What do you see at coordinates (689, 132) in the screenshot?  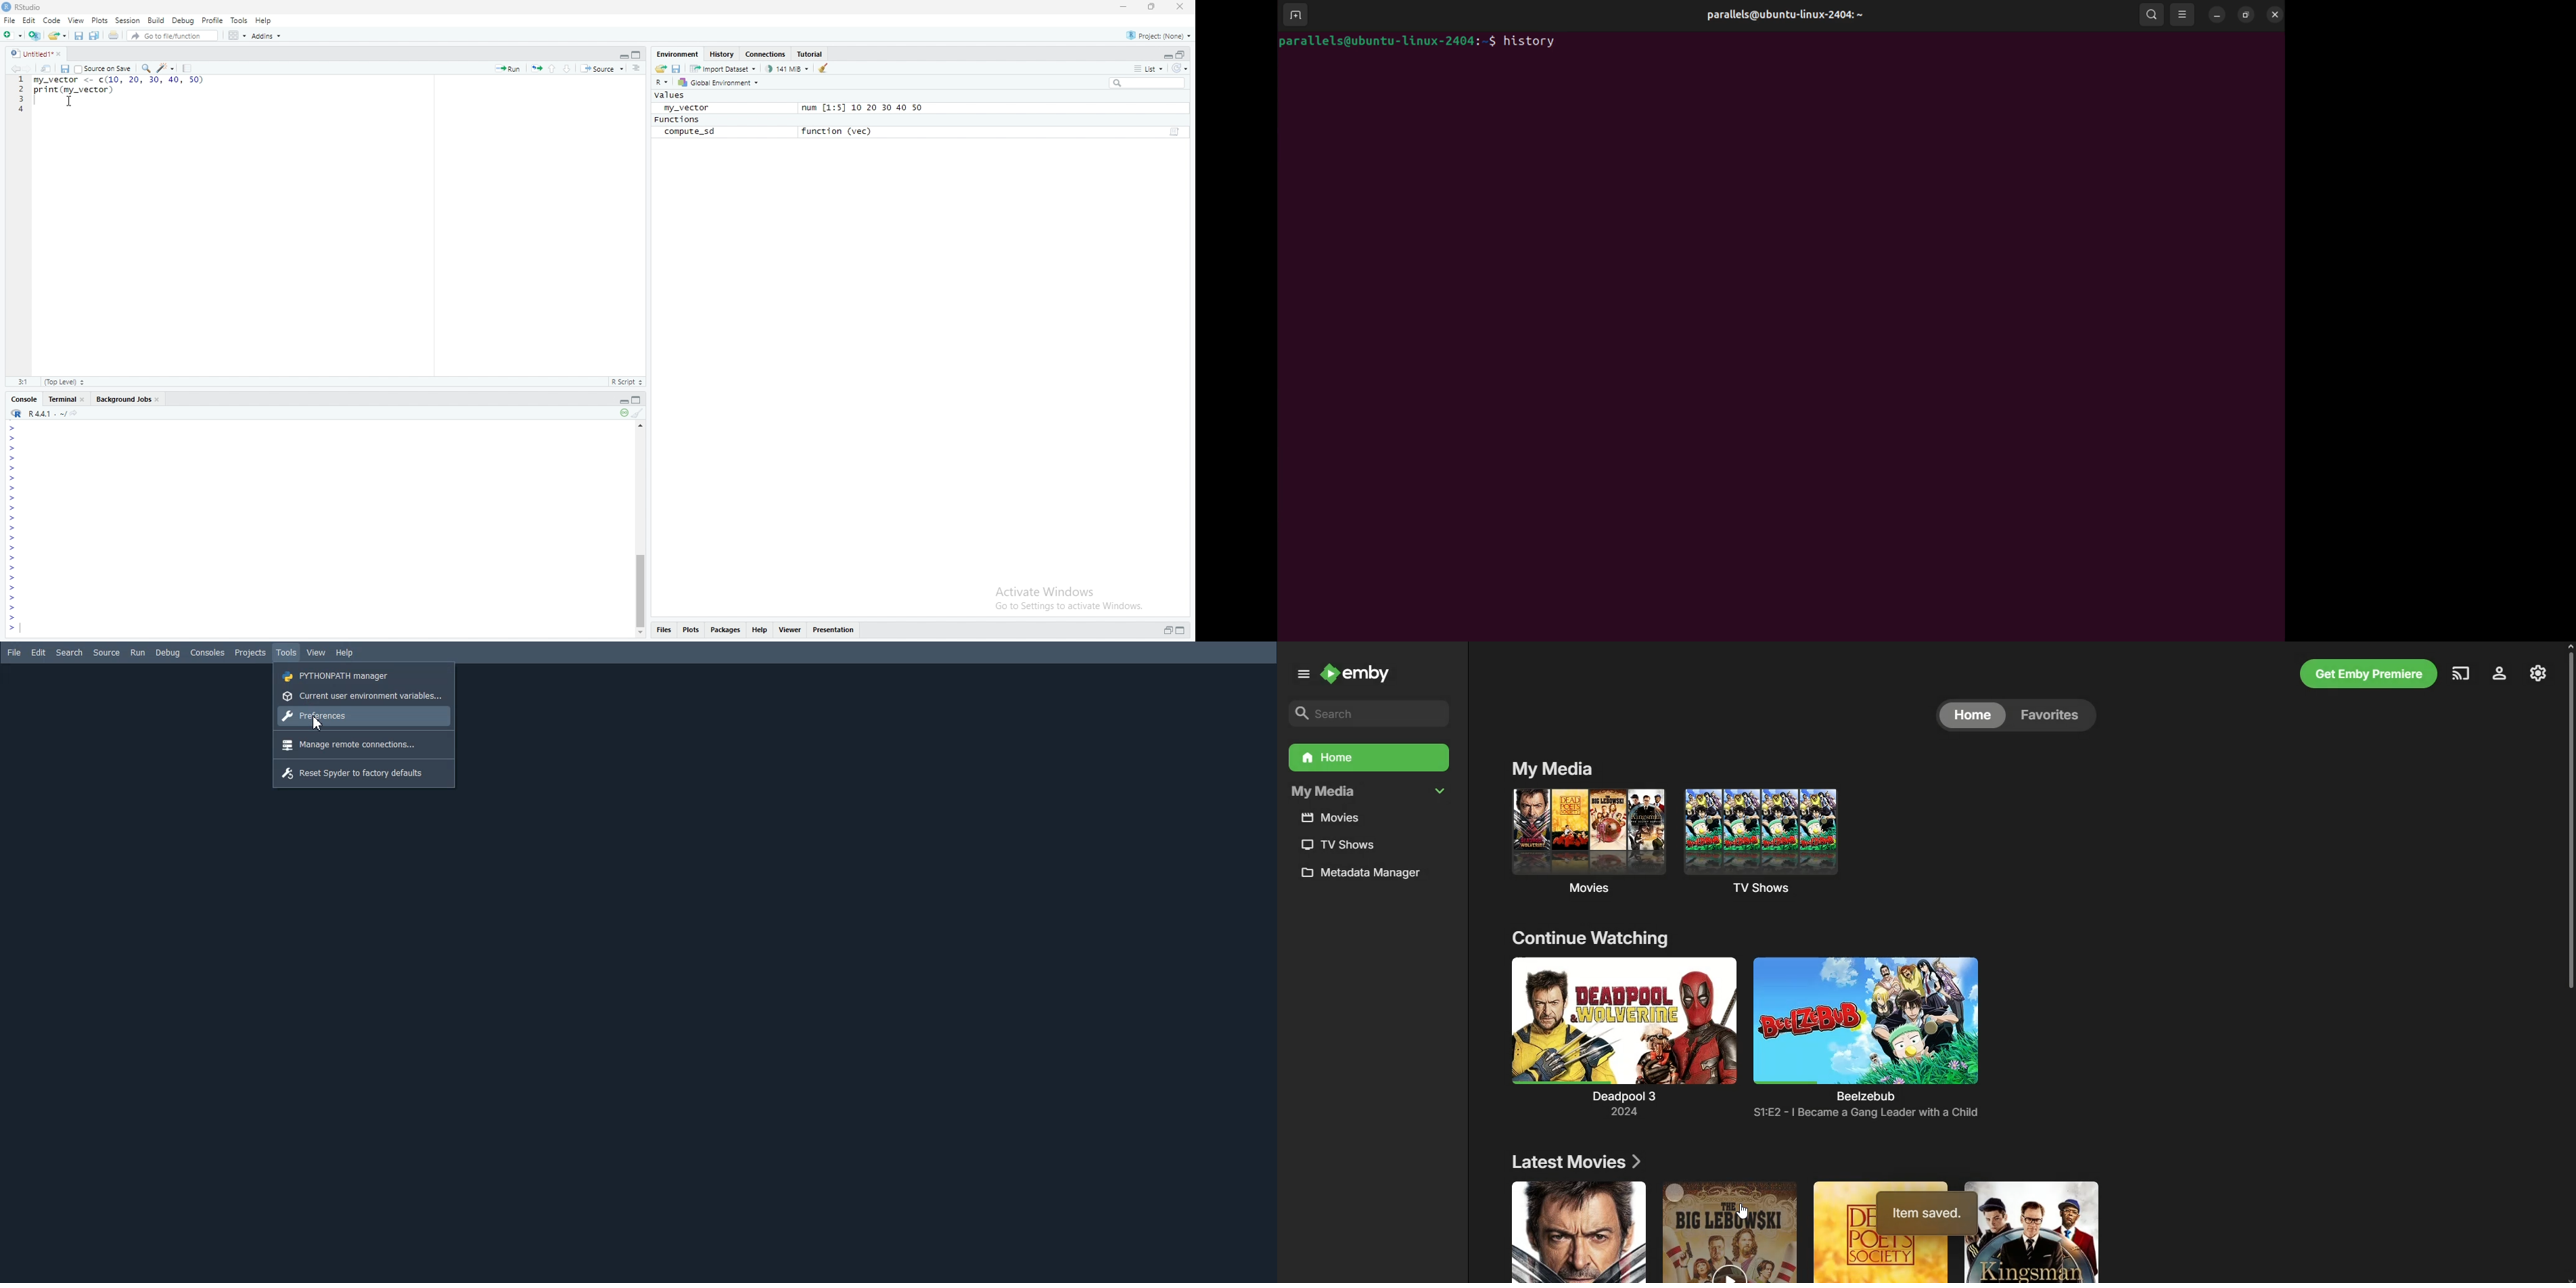 I see `compute_sd` at bounding box center [689, 132].